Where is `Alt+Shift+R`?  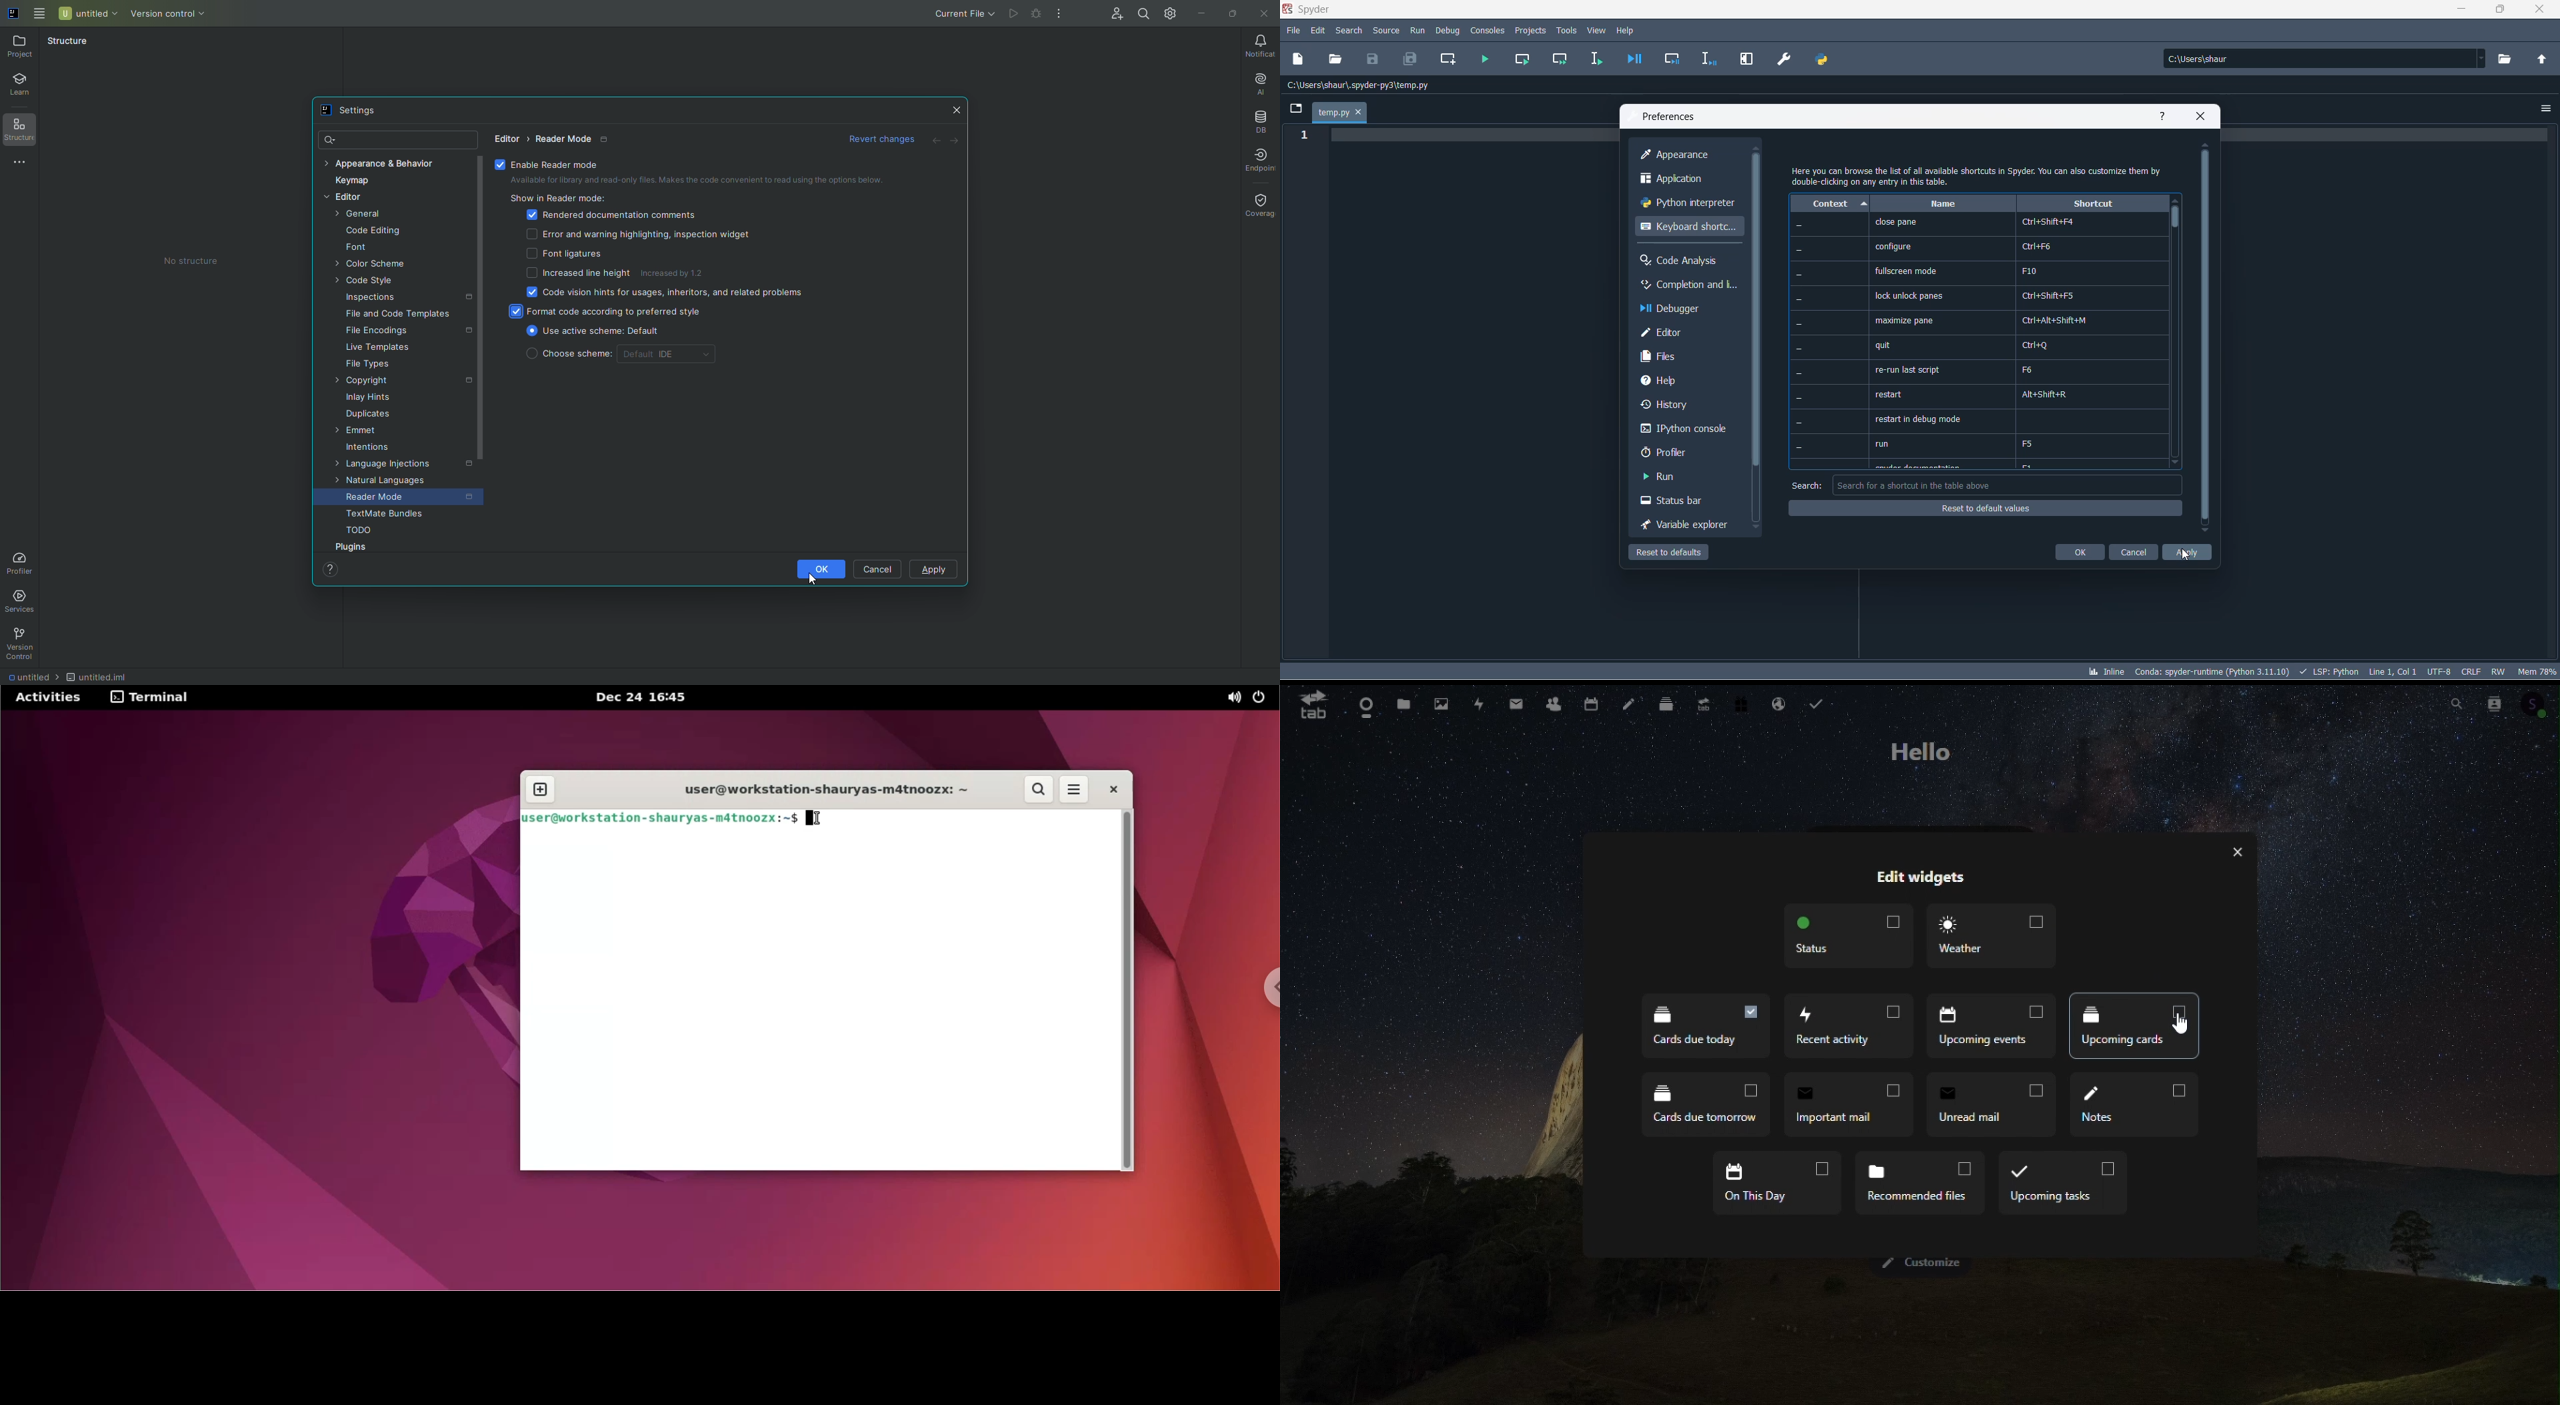 Alt+Shift+R is located at coordinates (2051, 394).